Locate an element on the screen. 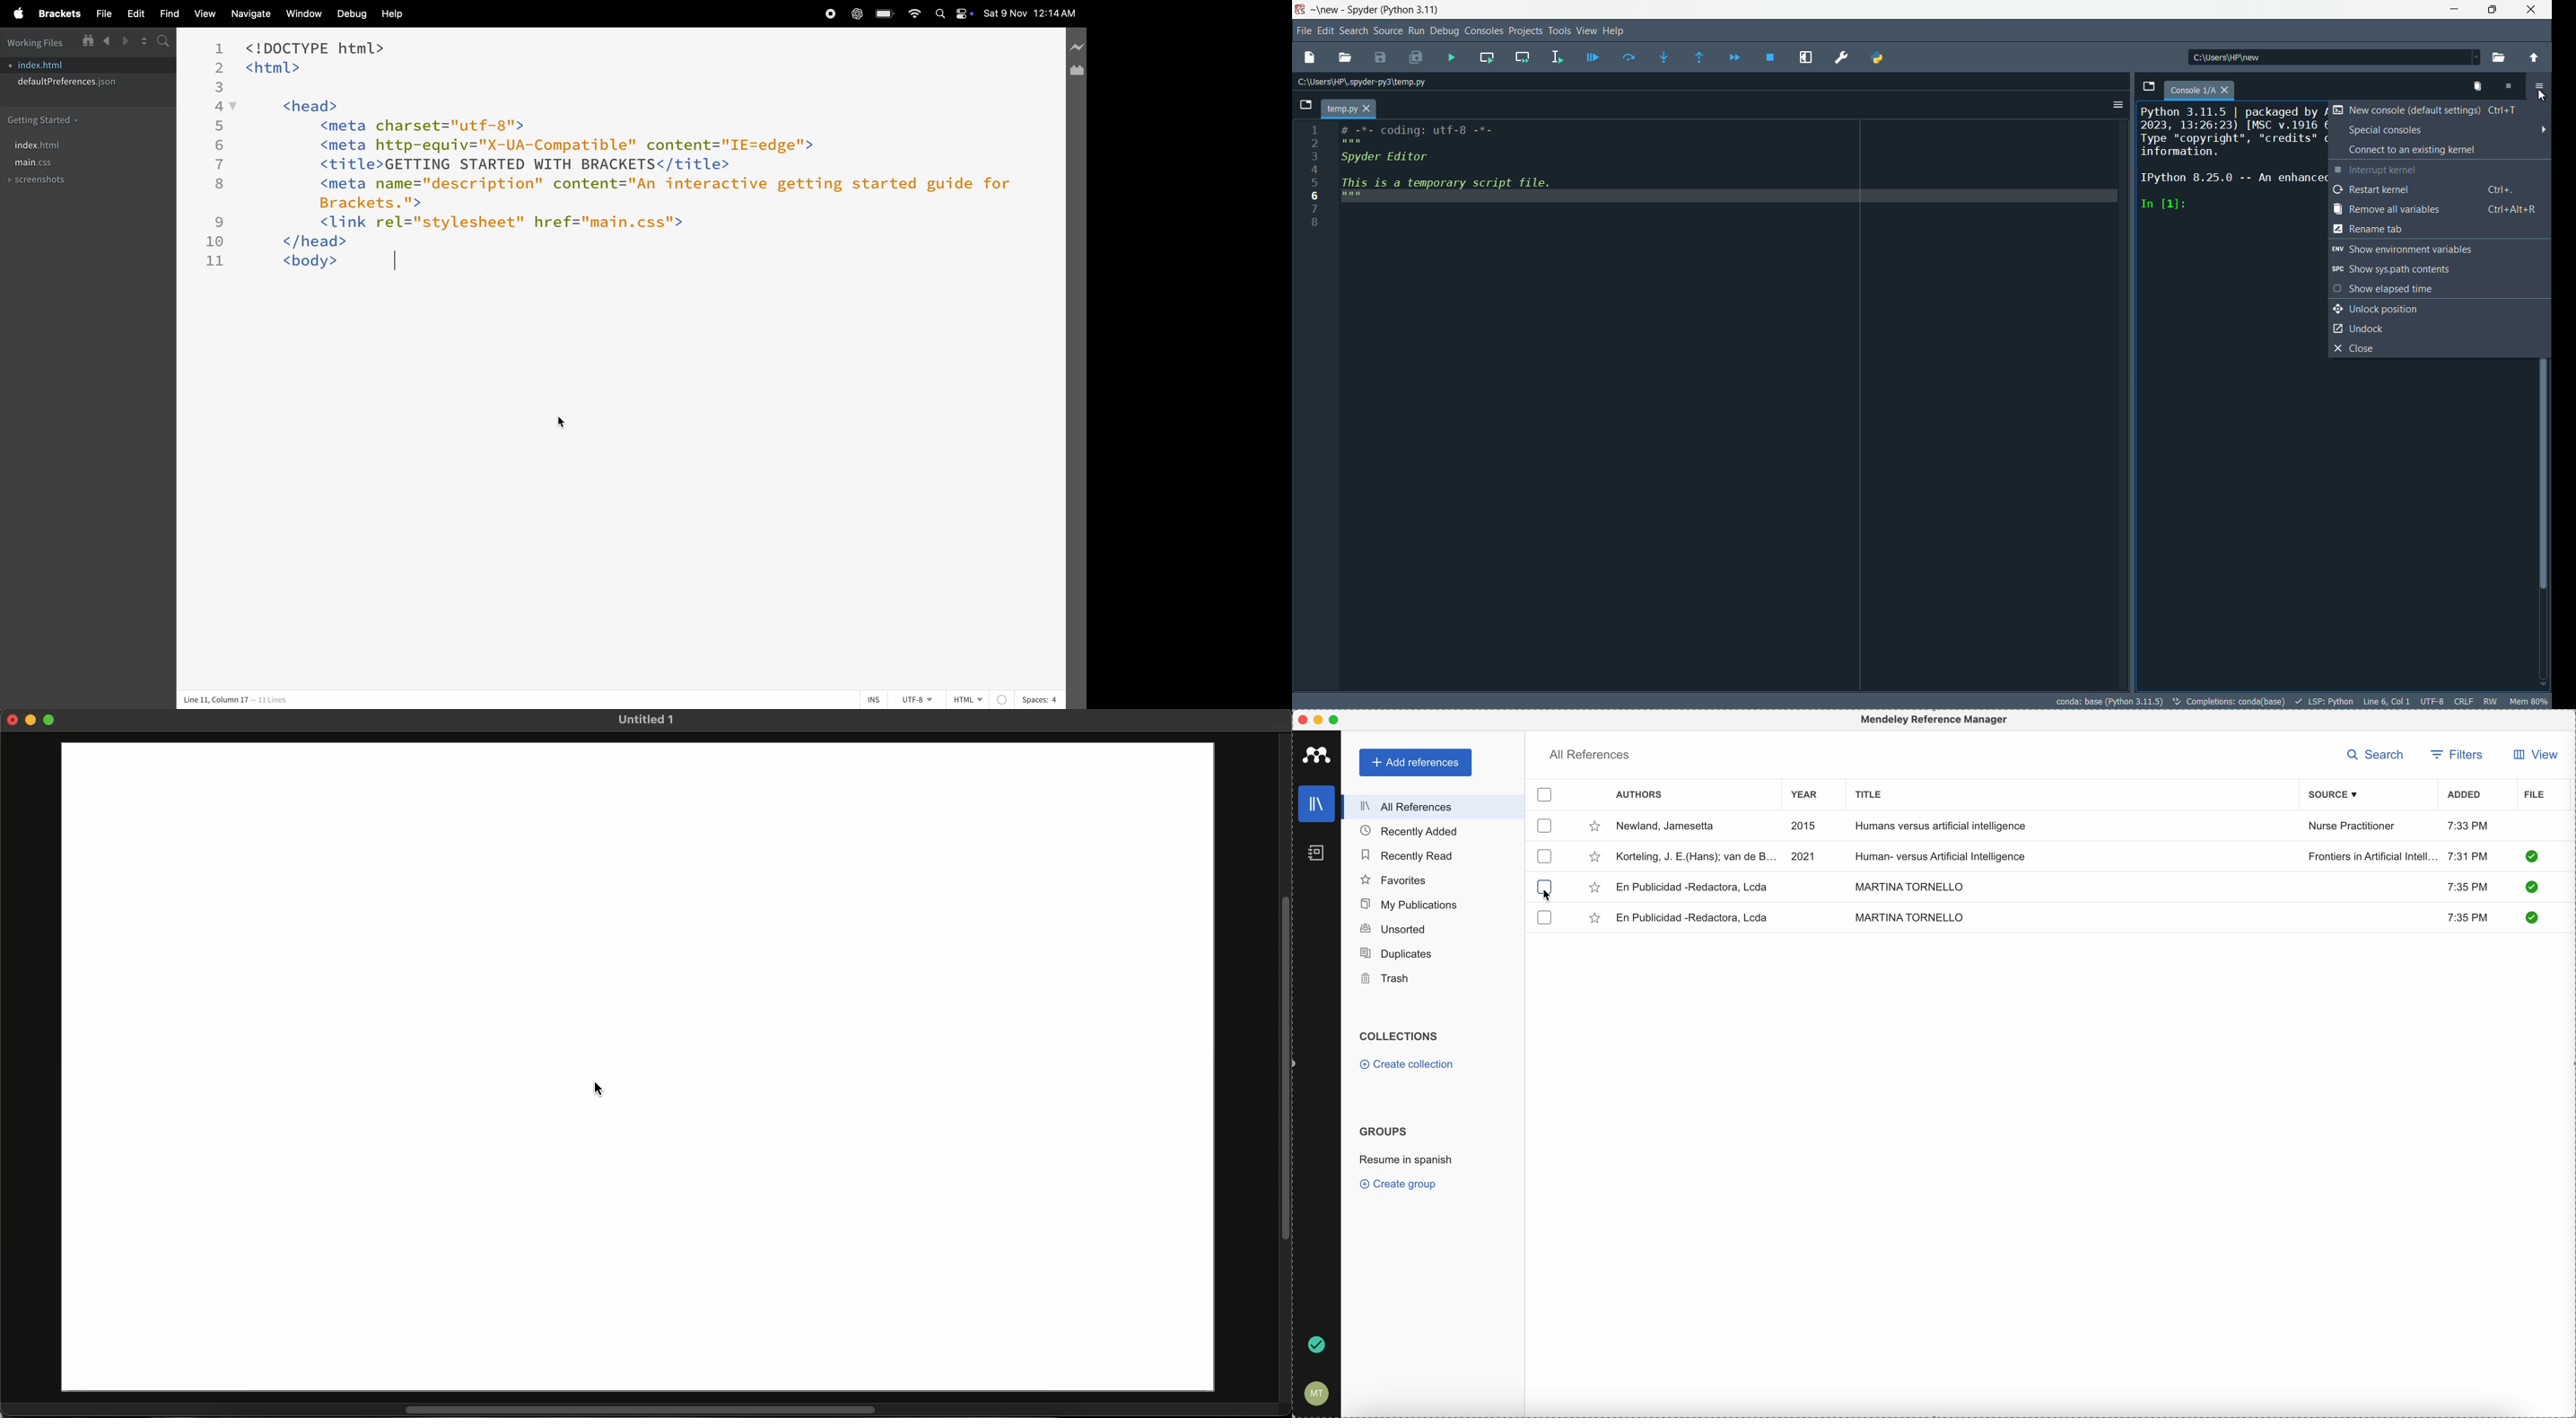  favorite is located at coordinates (1596, 920).